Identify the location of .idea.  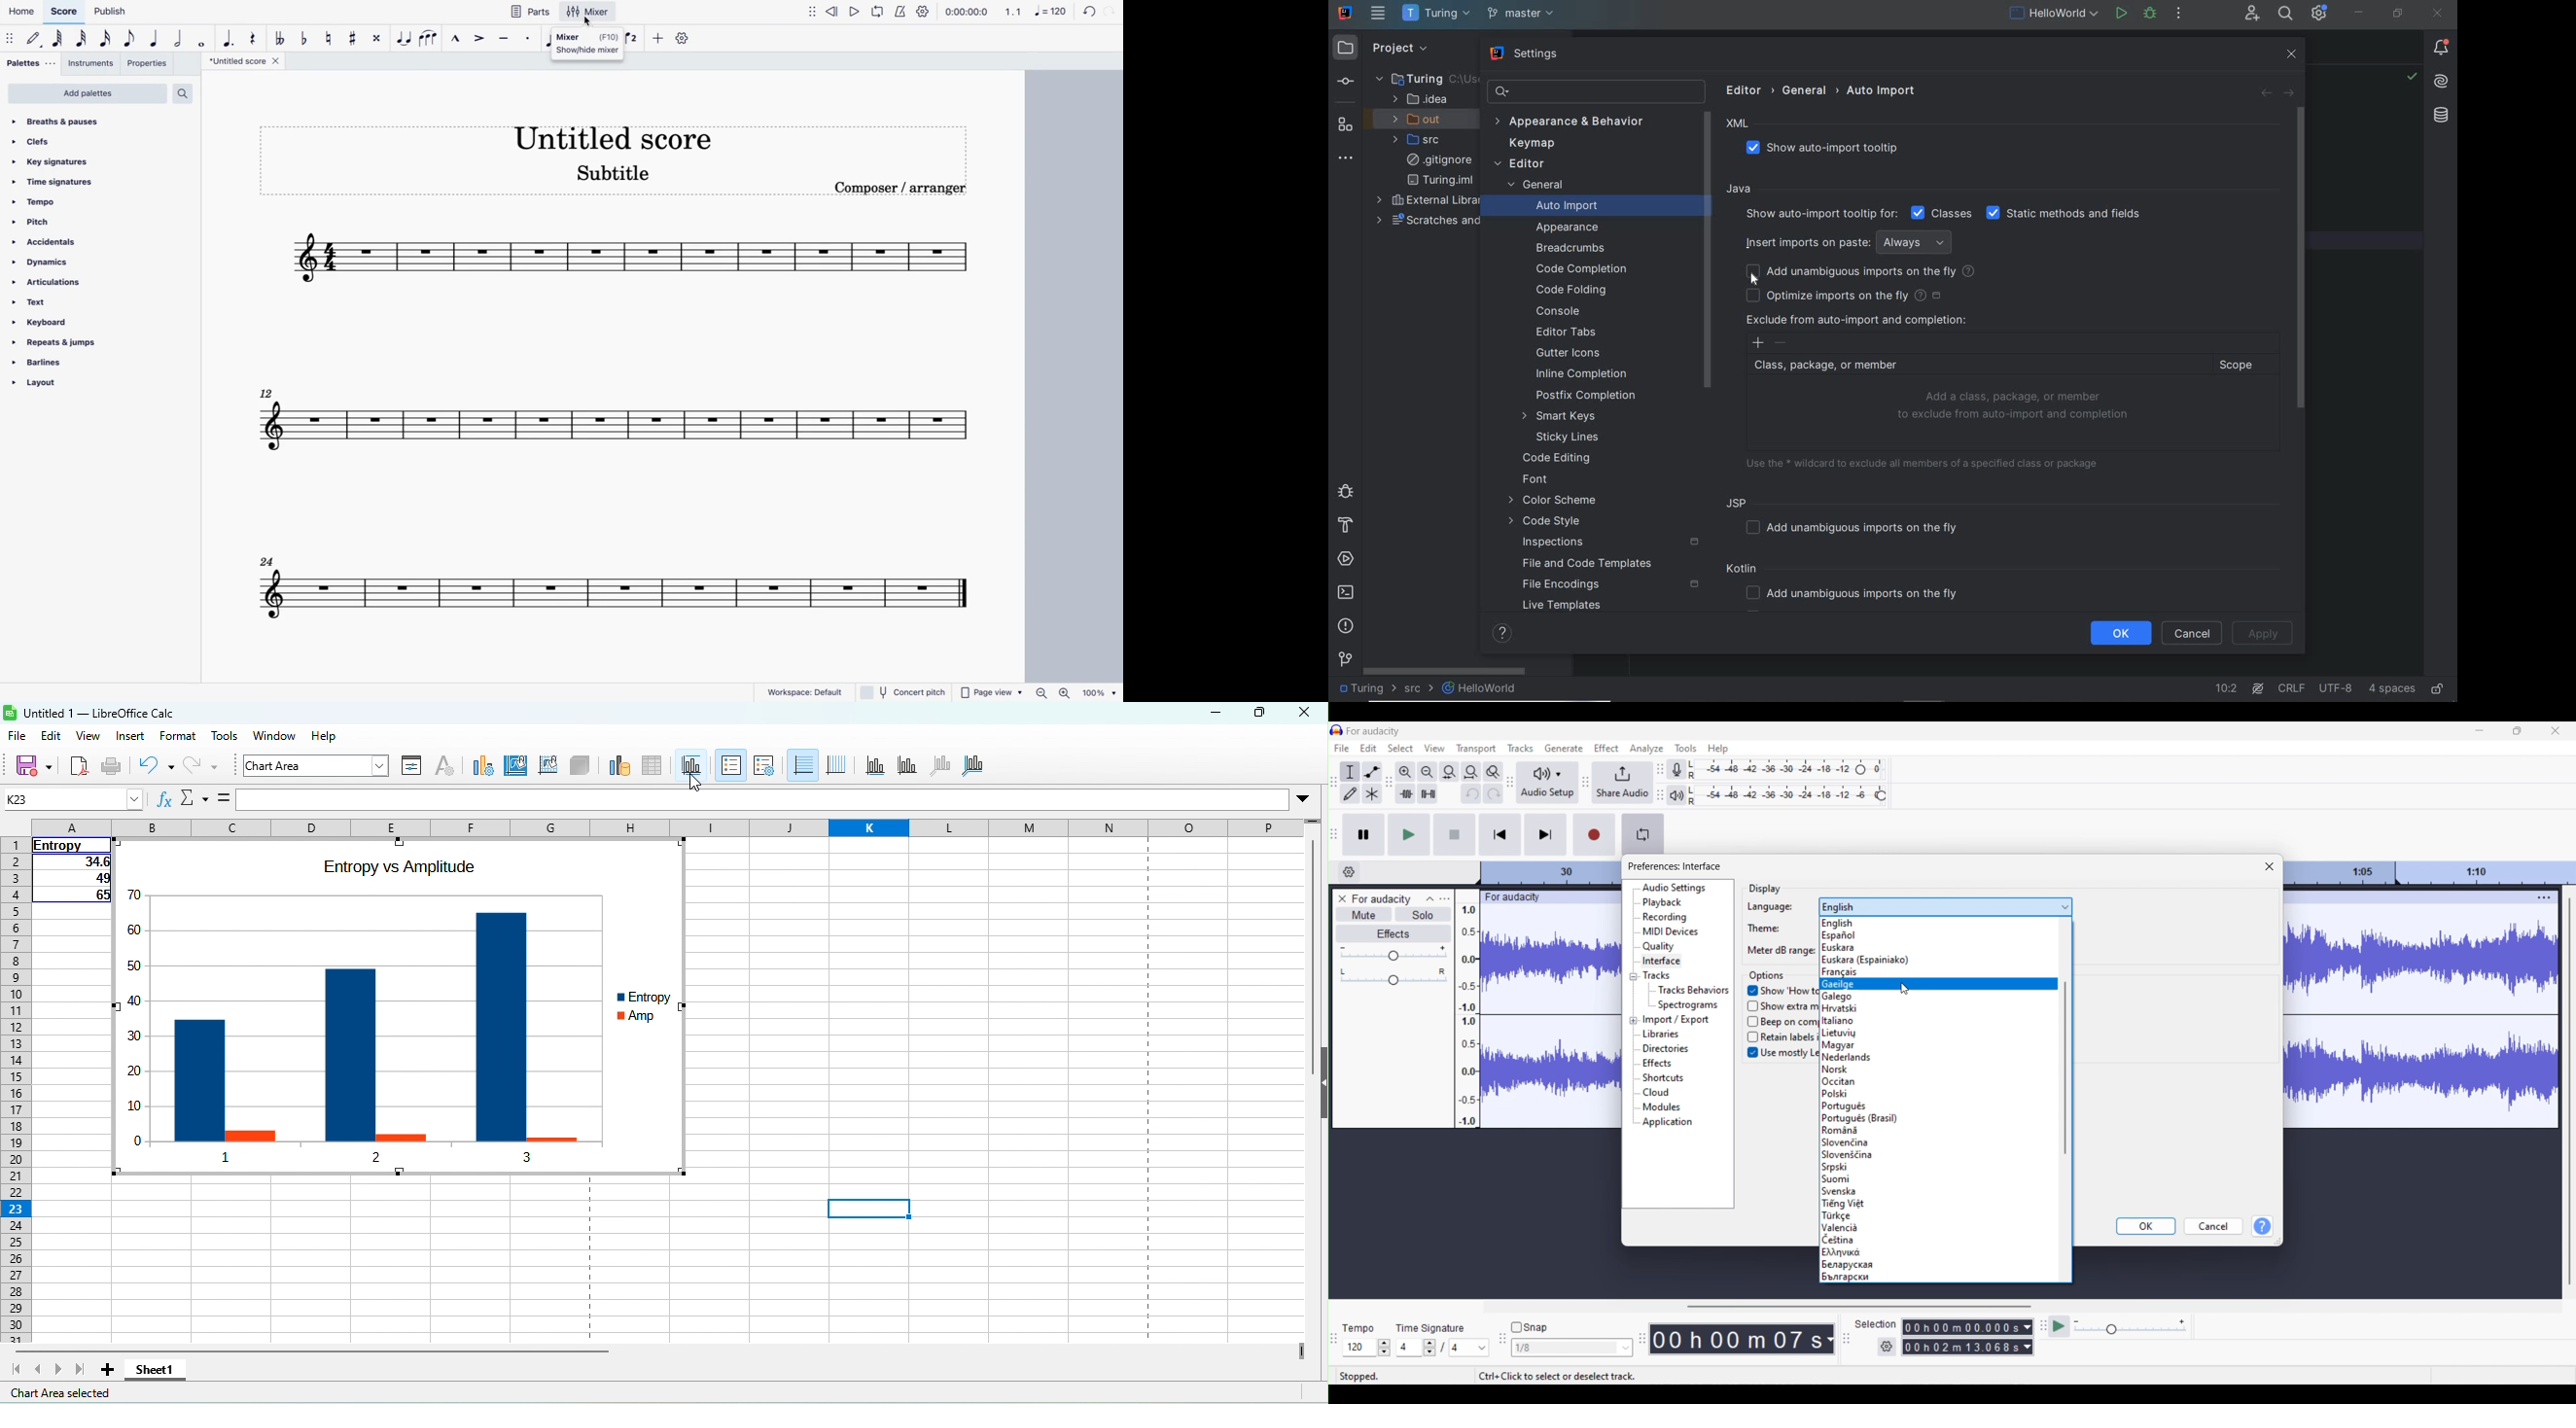
(1420, 100).